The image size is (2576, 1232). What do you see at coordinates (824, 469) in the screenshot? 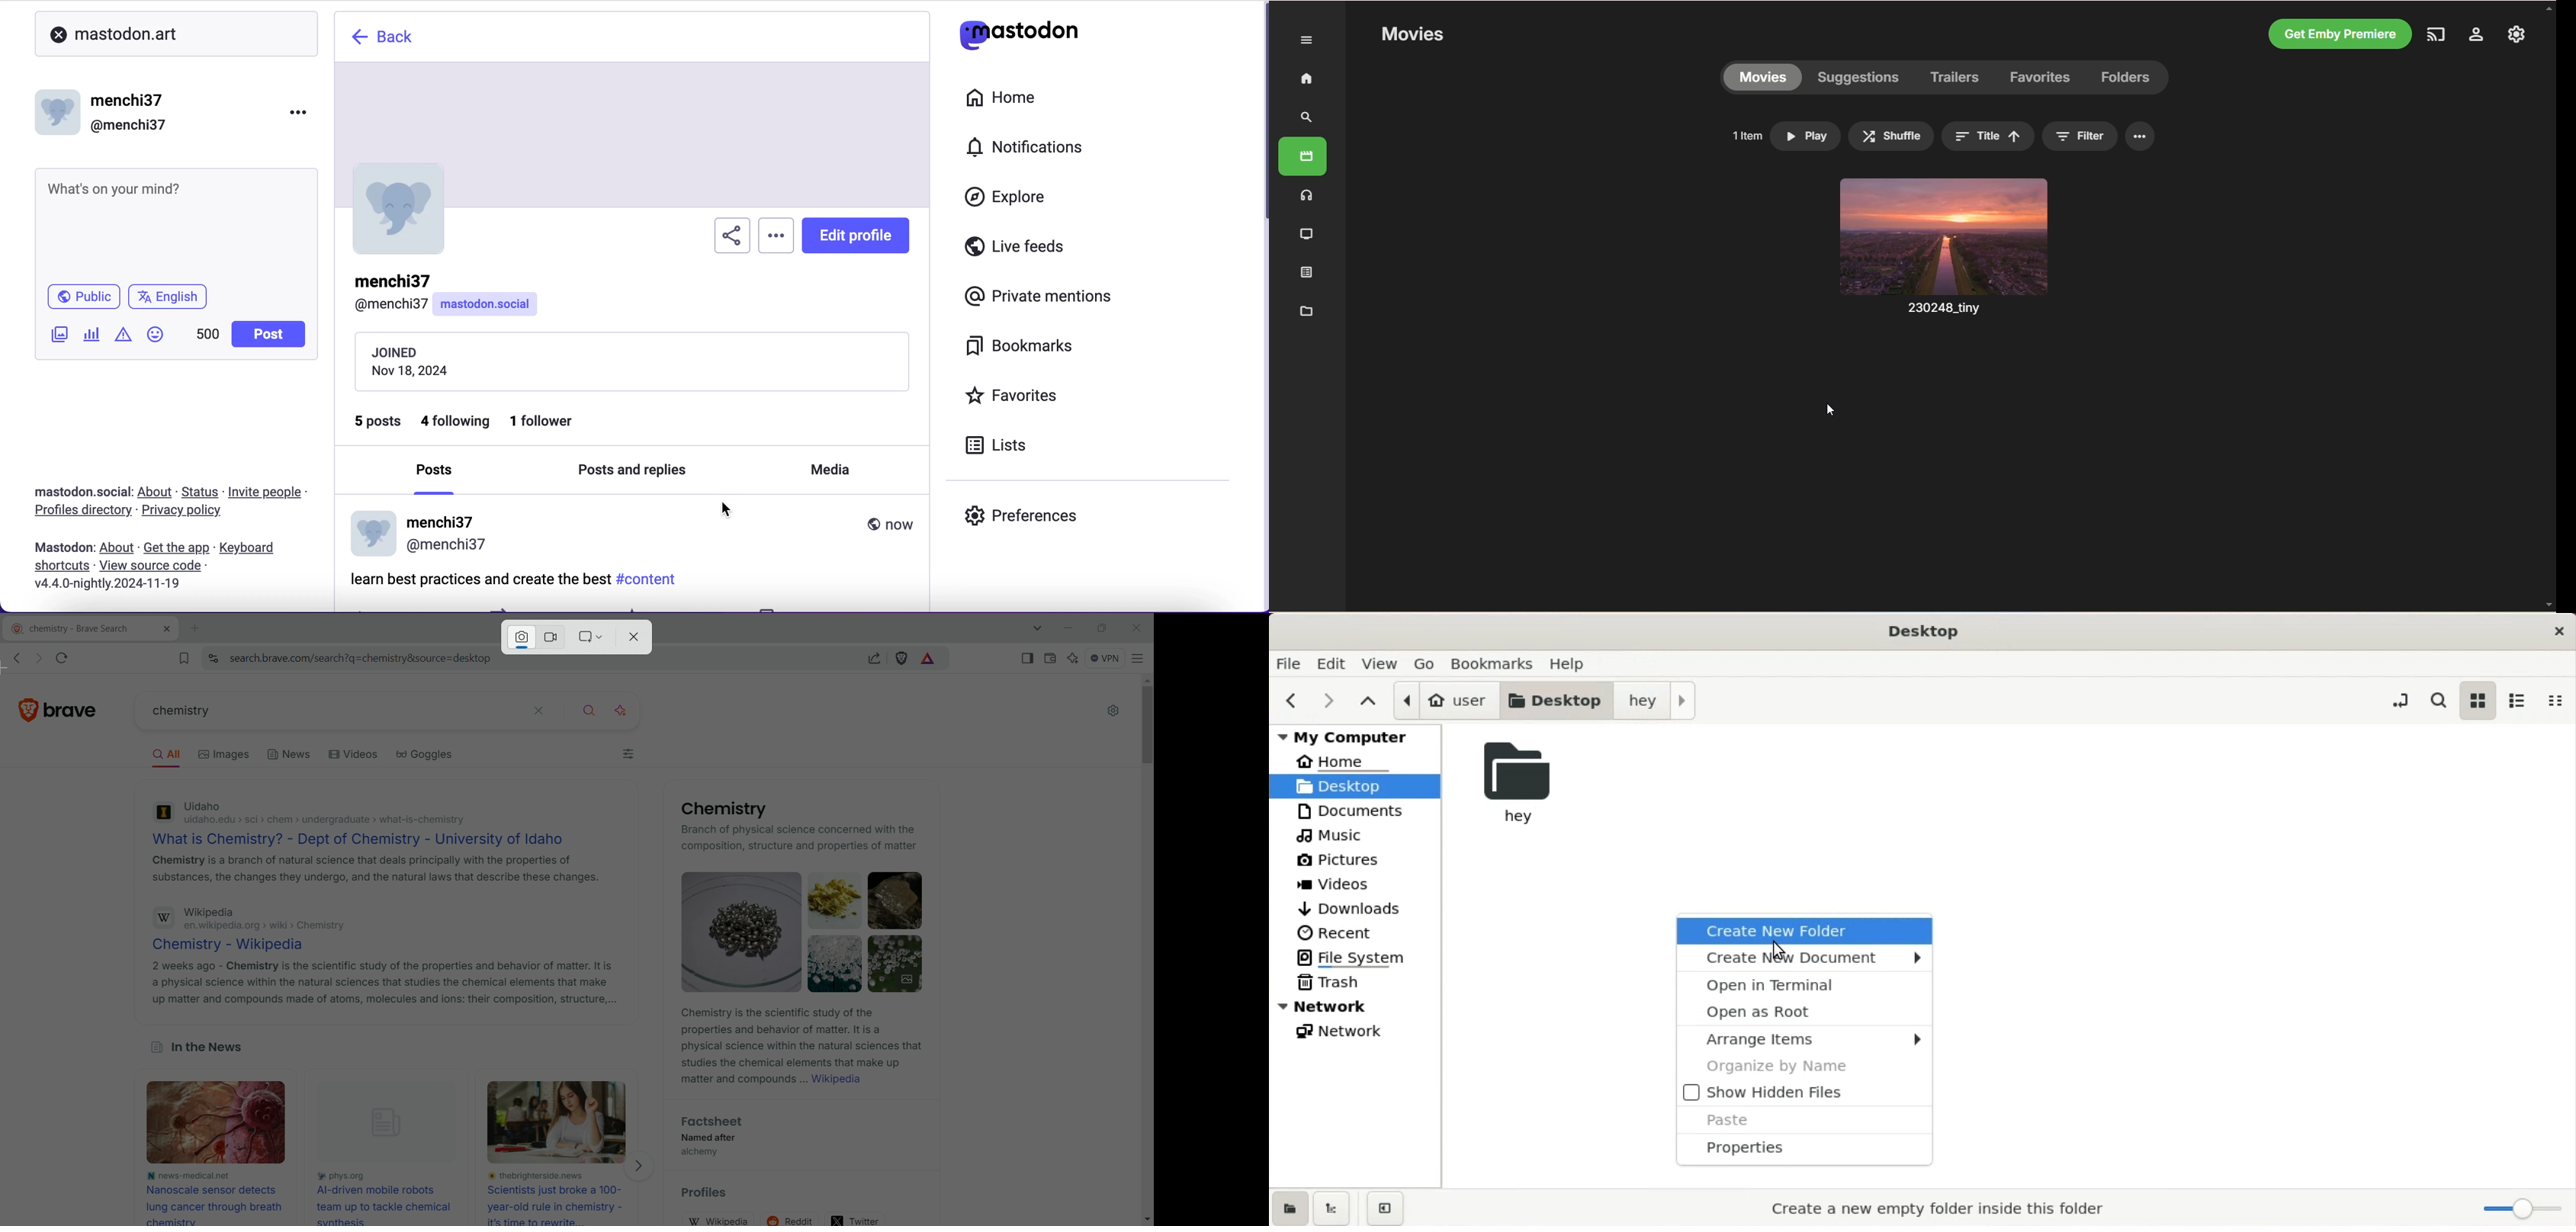
I see `media` at bounding box center [824, 469].